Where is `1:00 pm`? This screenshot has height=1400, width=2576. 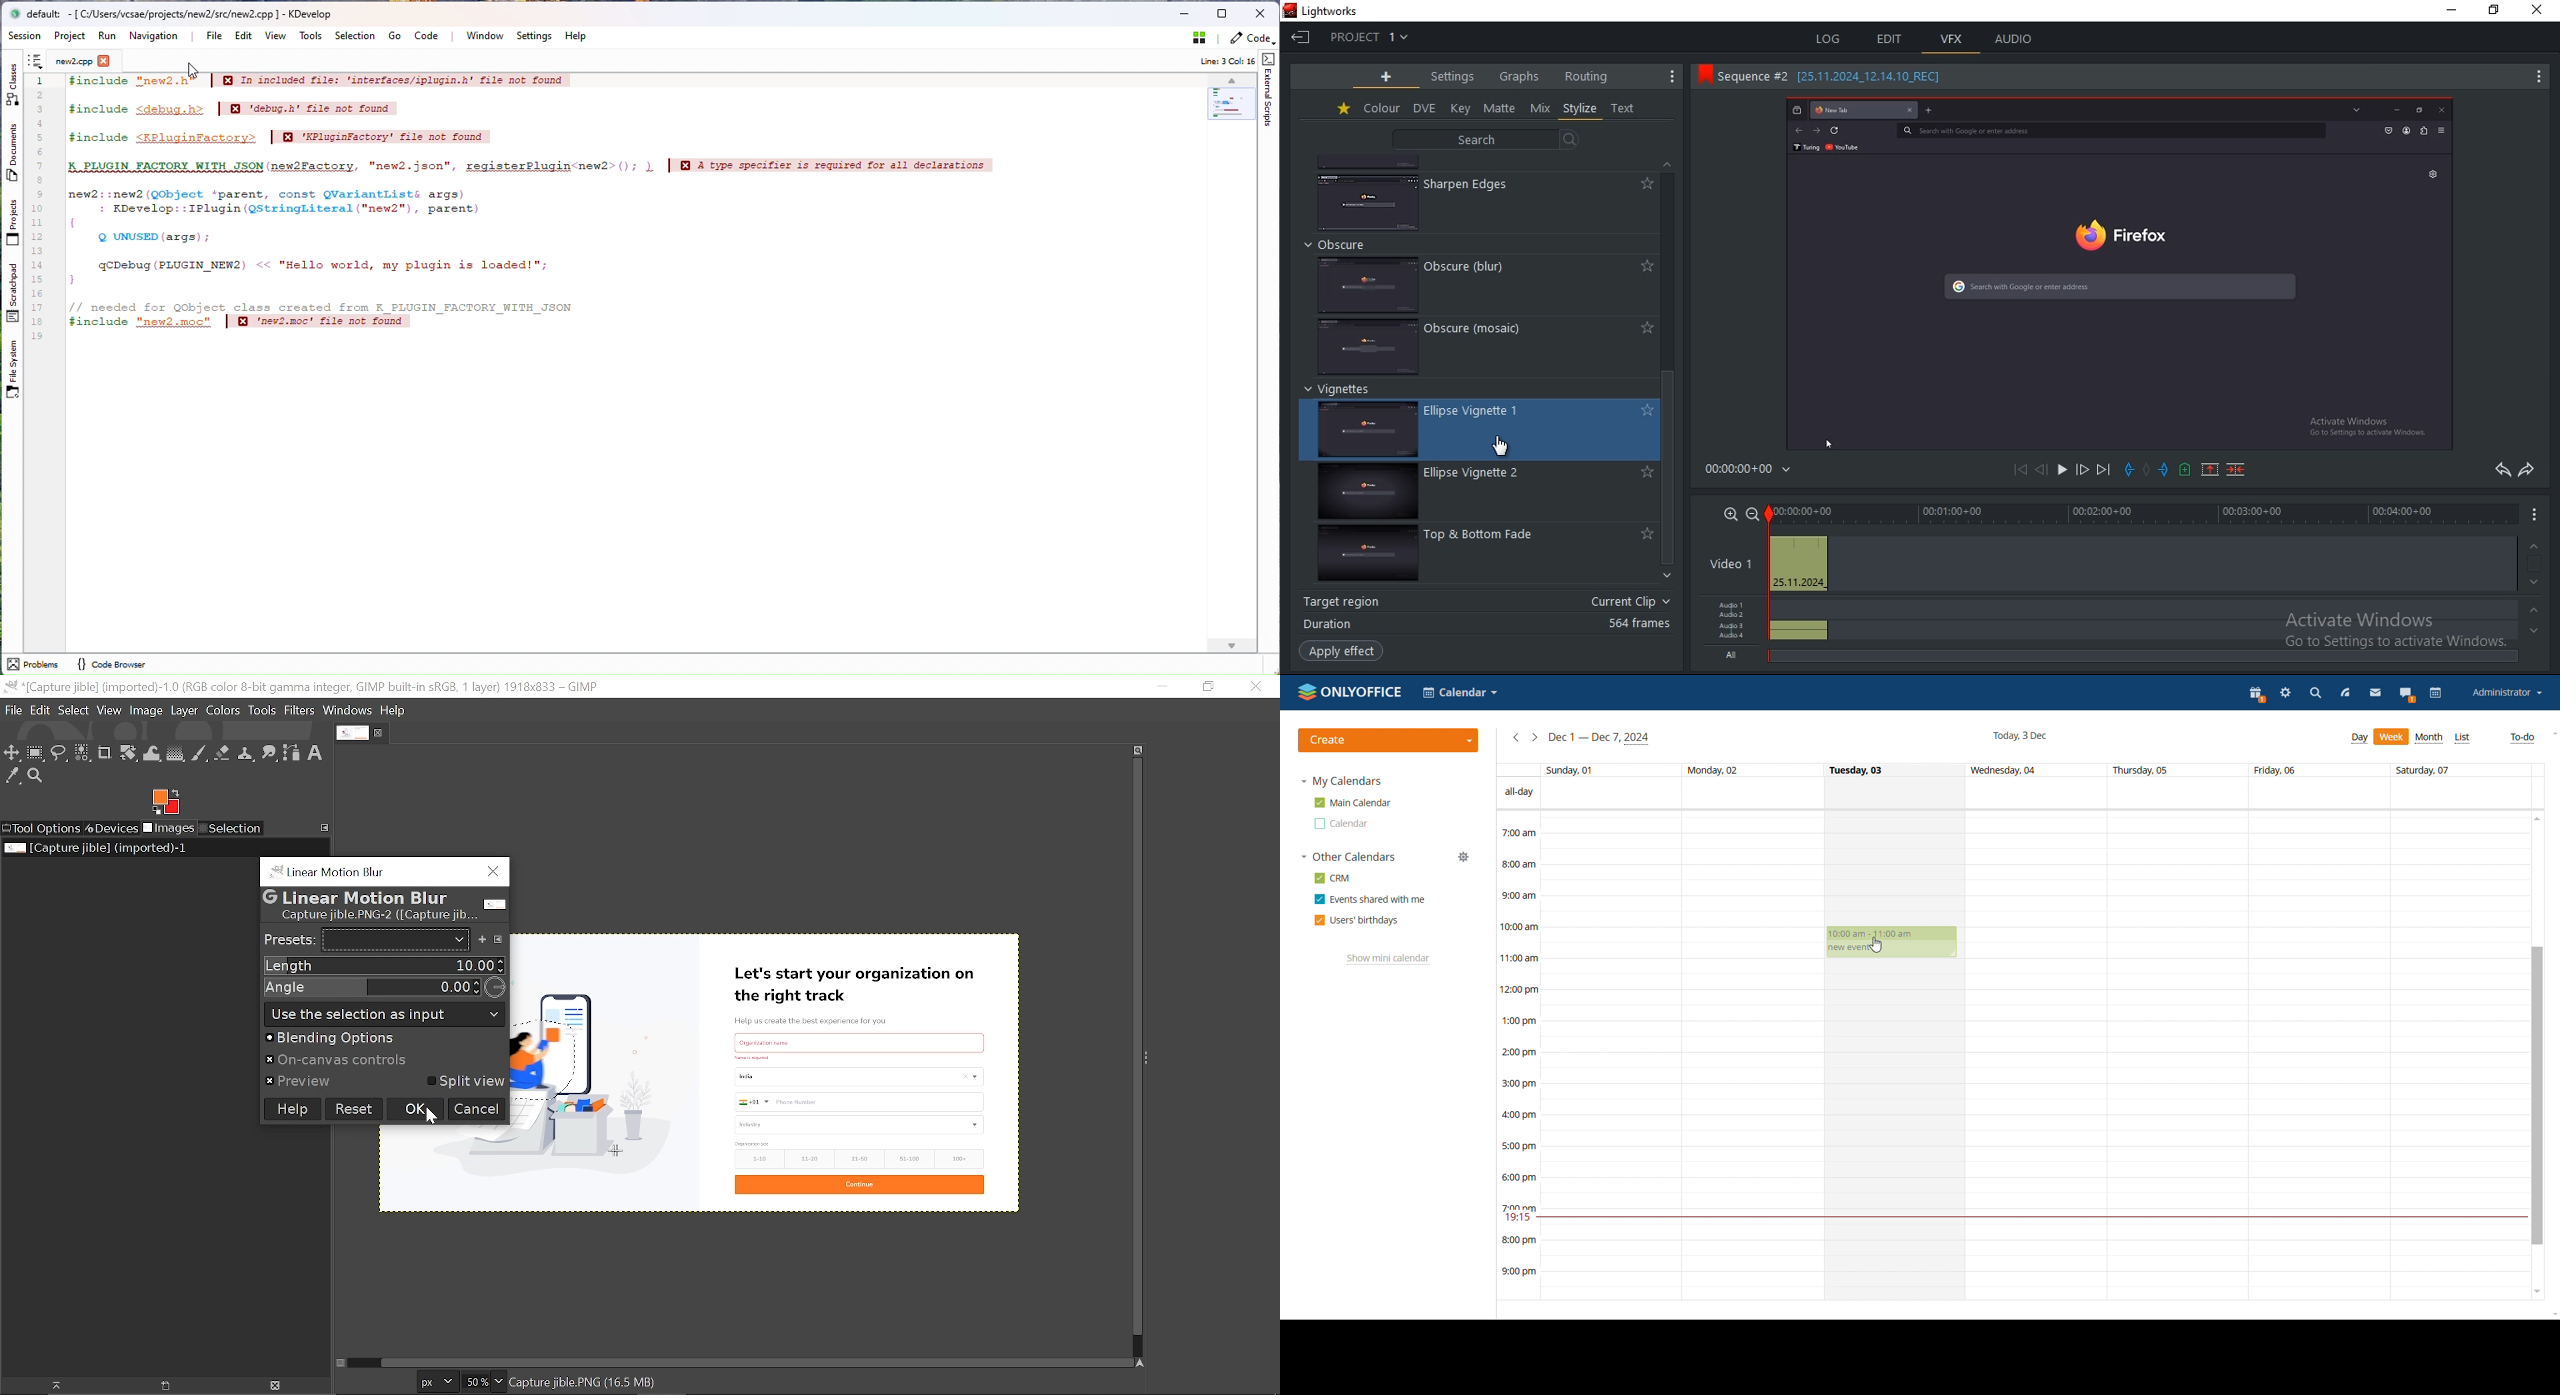 1:00 pm is located at coordinates (1520, 1021).